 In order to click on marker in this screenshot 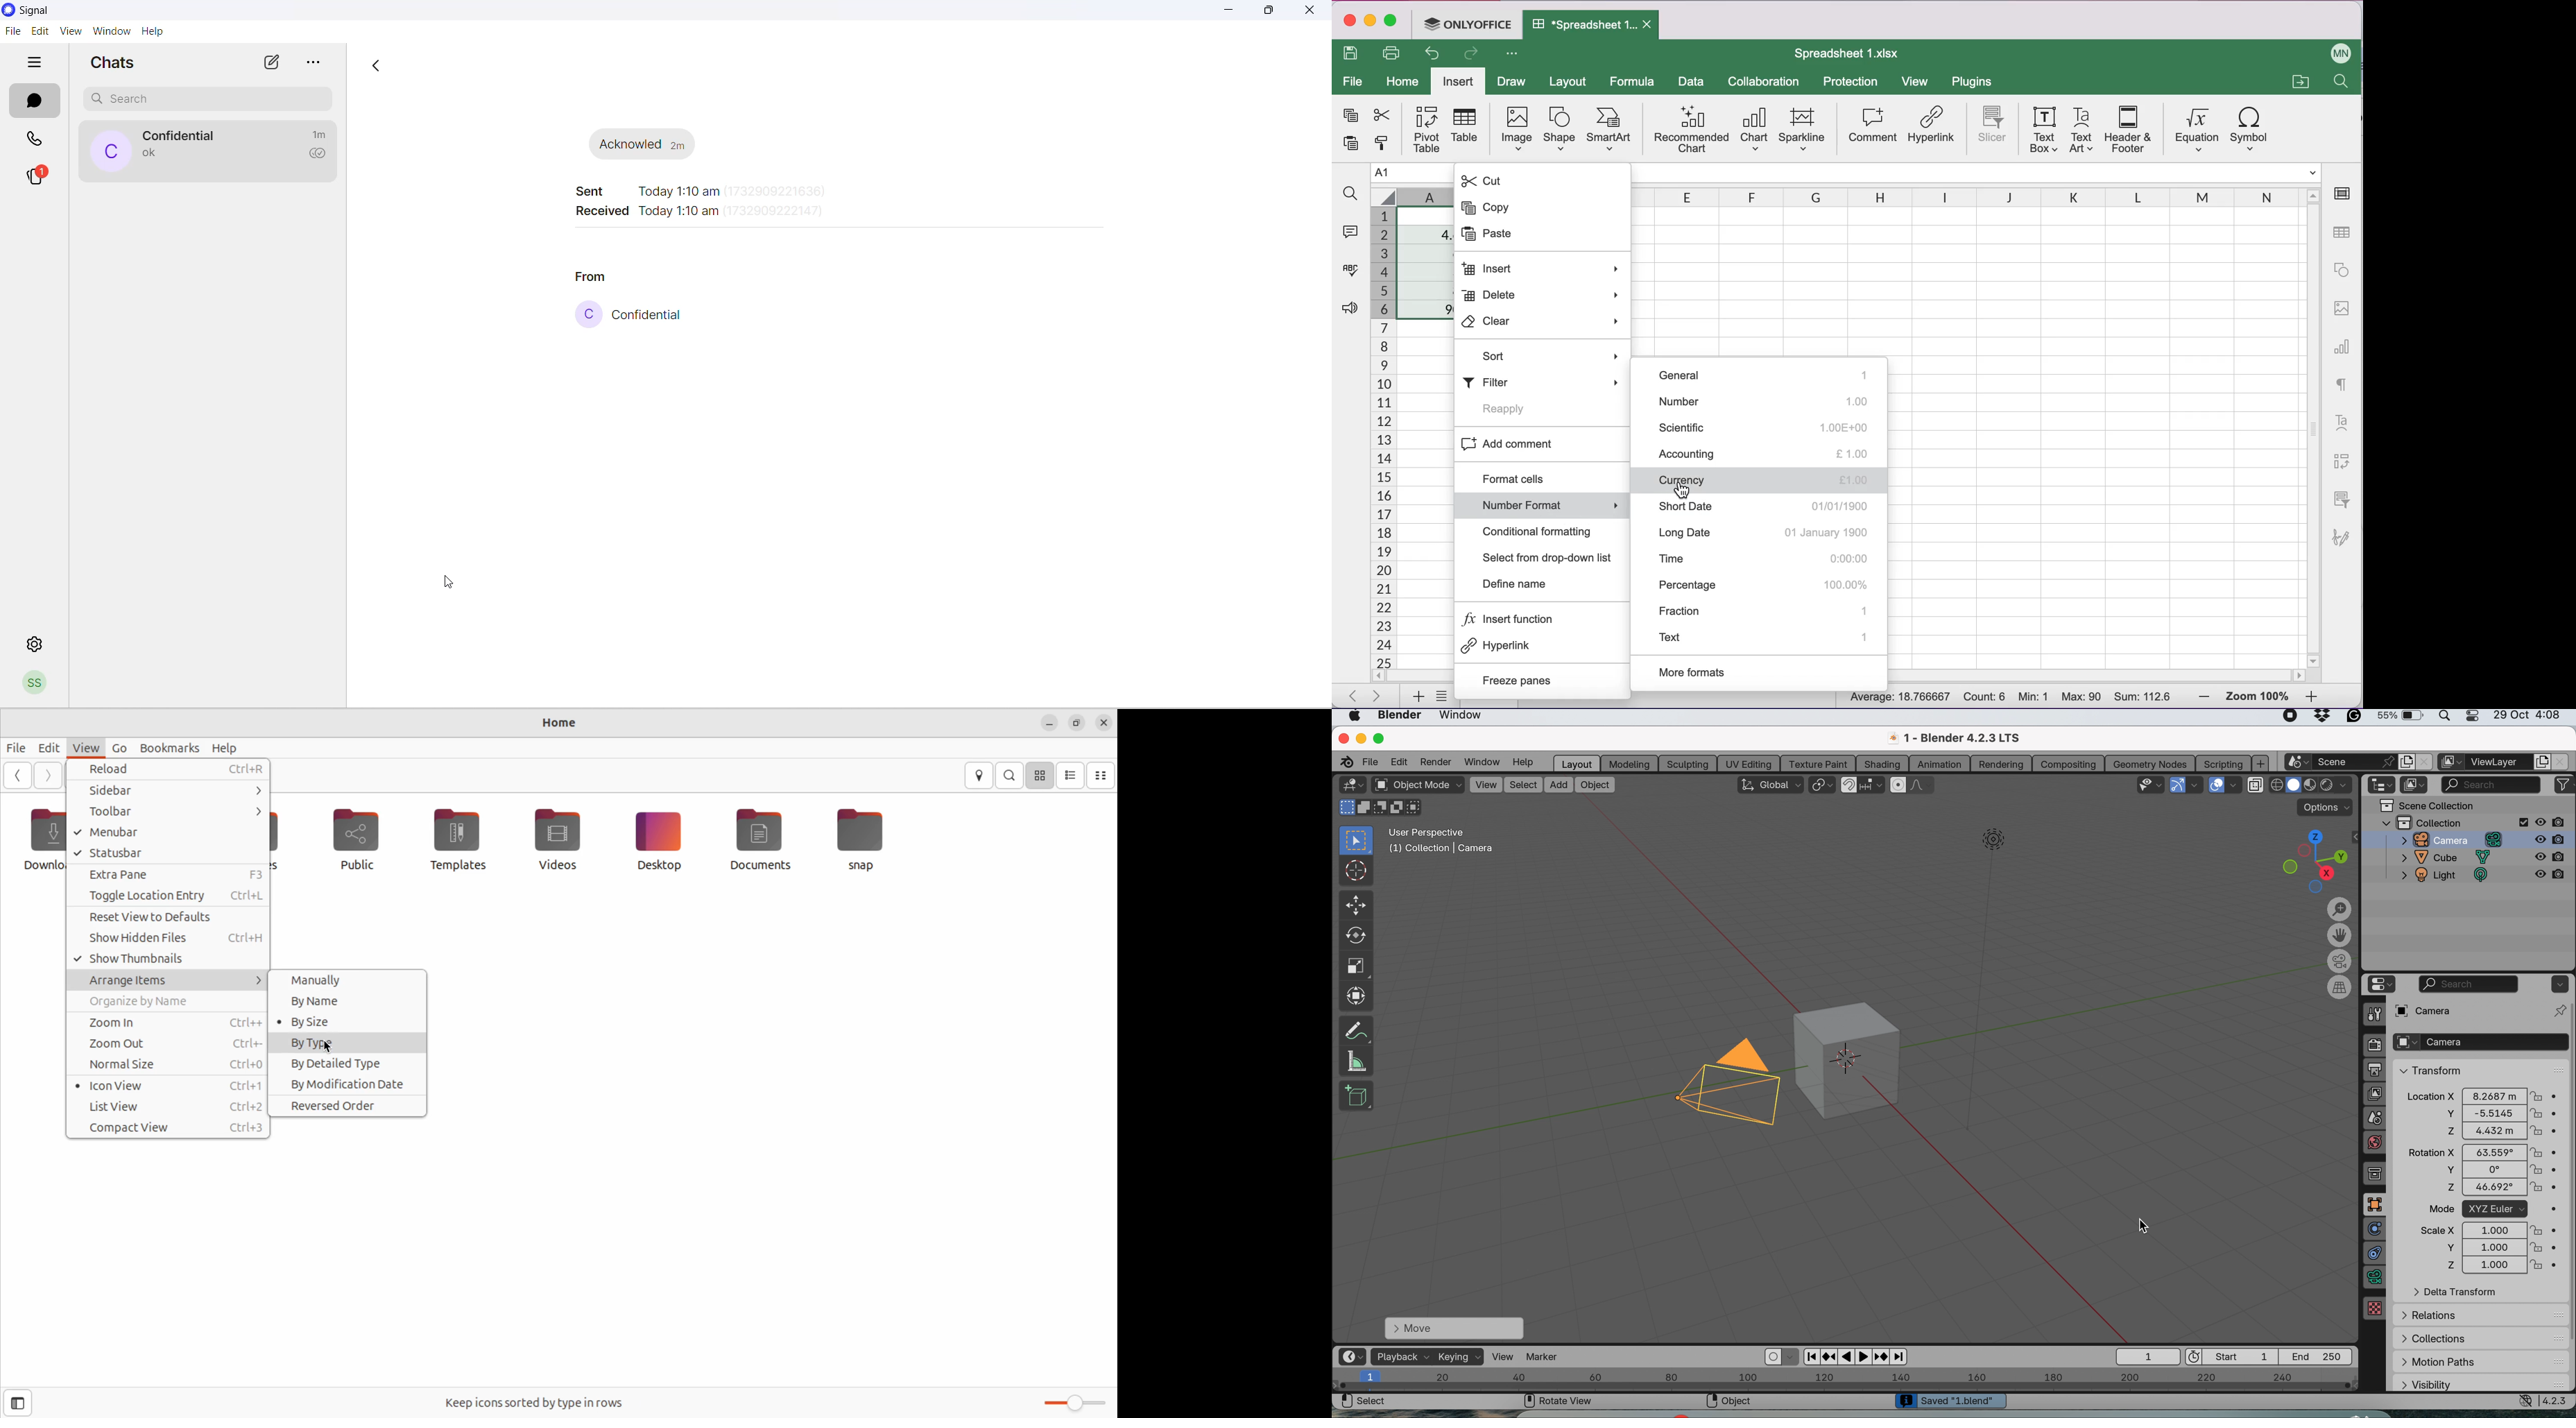, I will do `click(1542, 1356)`.